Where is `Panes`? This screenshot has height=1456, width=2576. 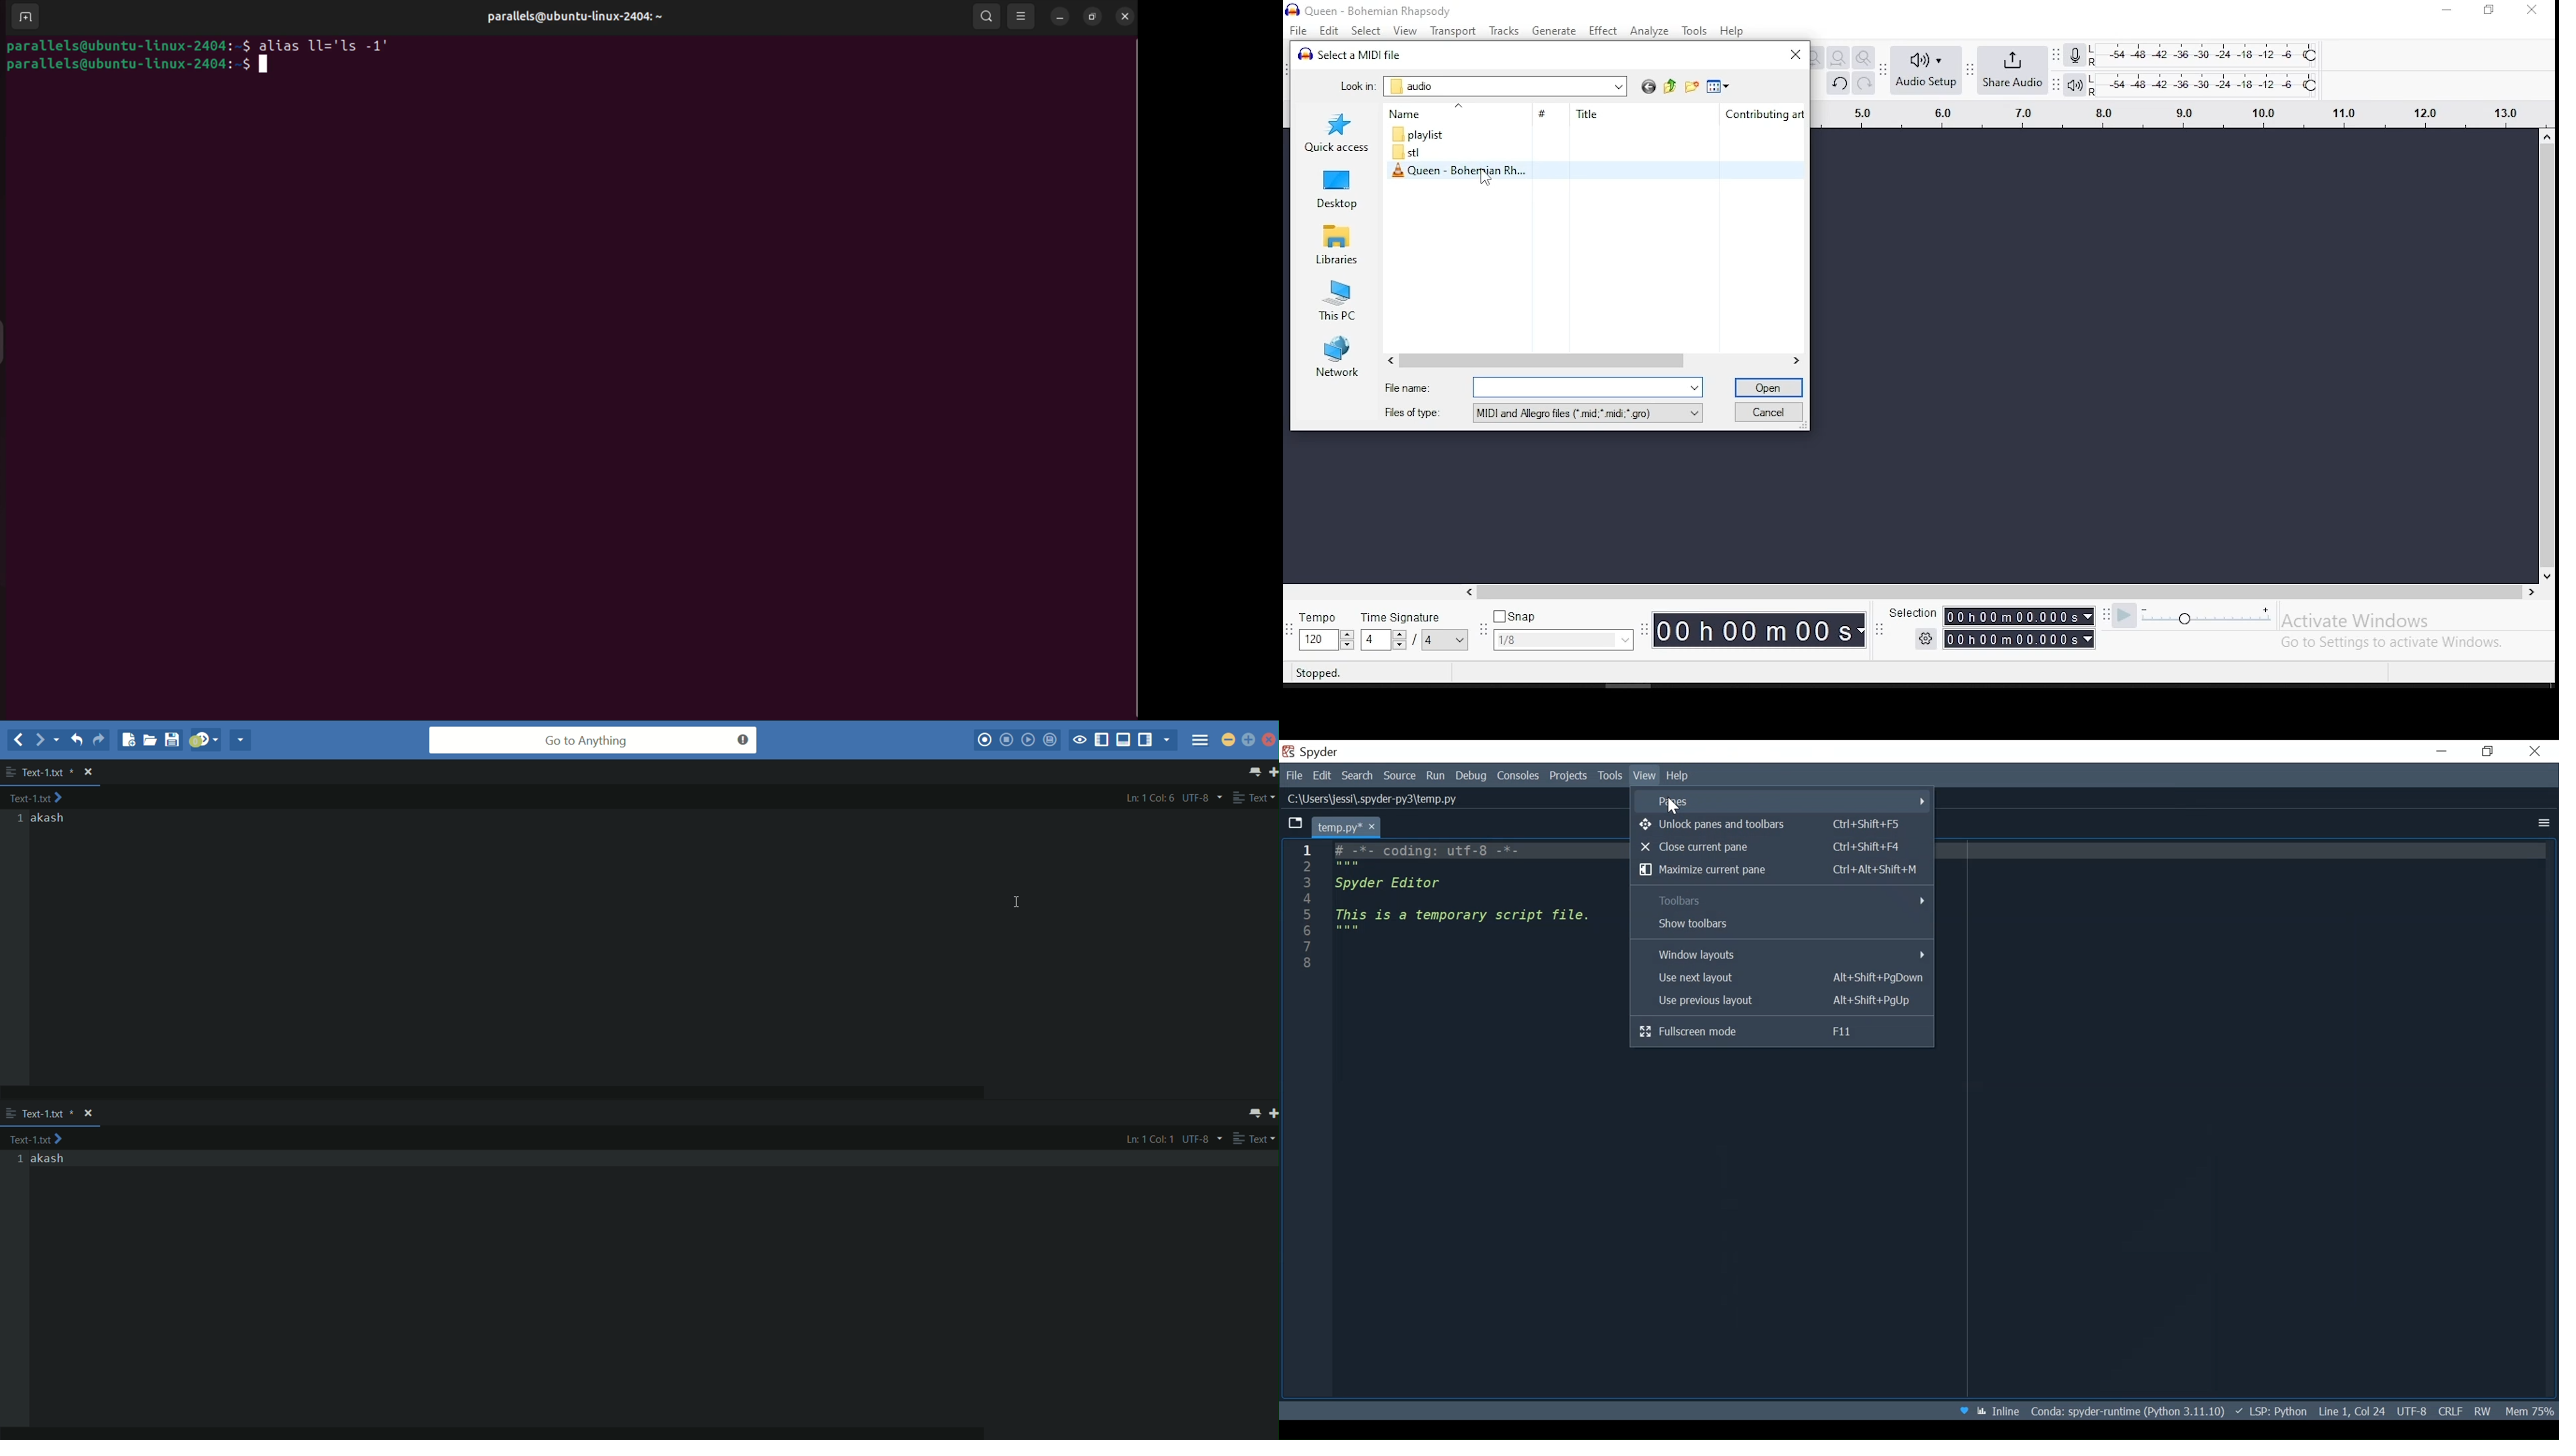 Panes is located at coordinates (1781, 800).